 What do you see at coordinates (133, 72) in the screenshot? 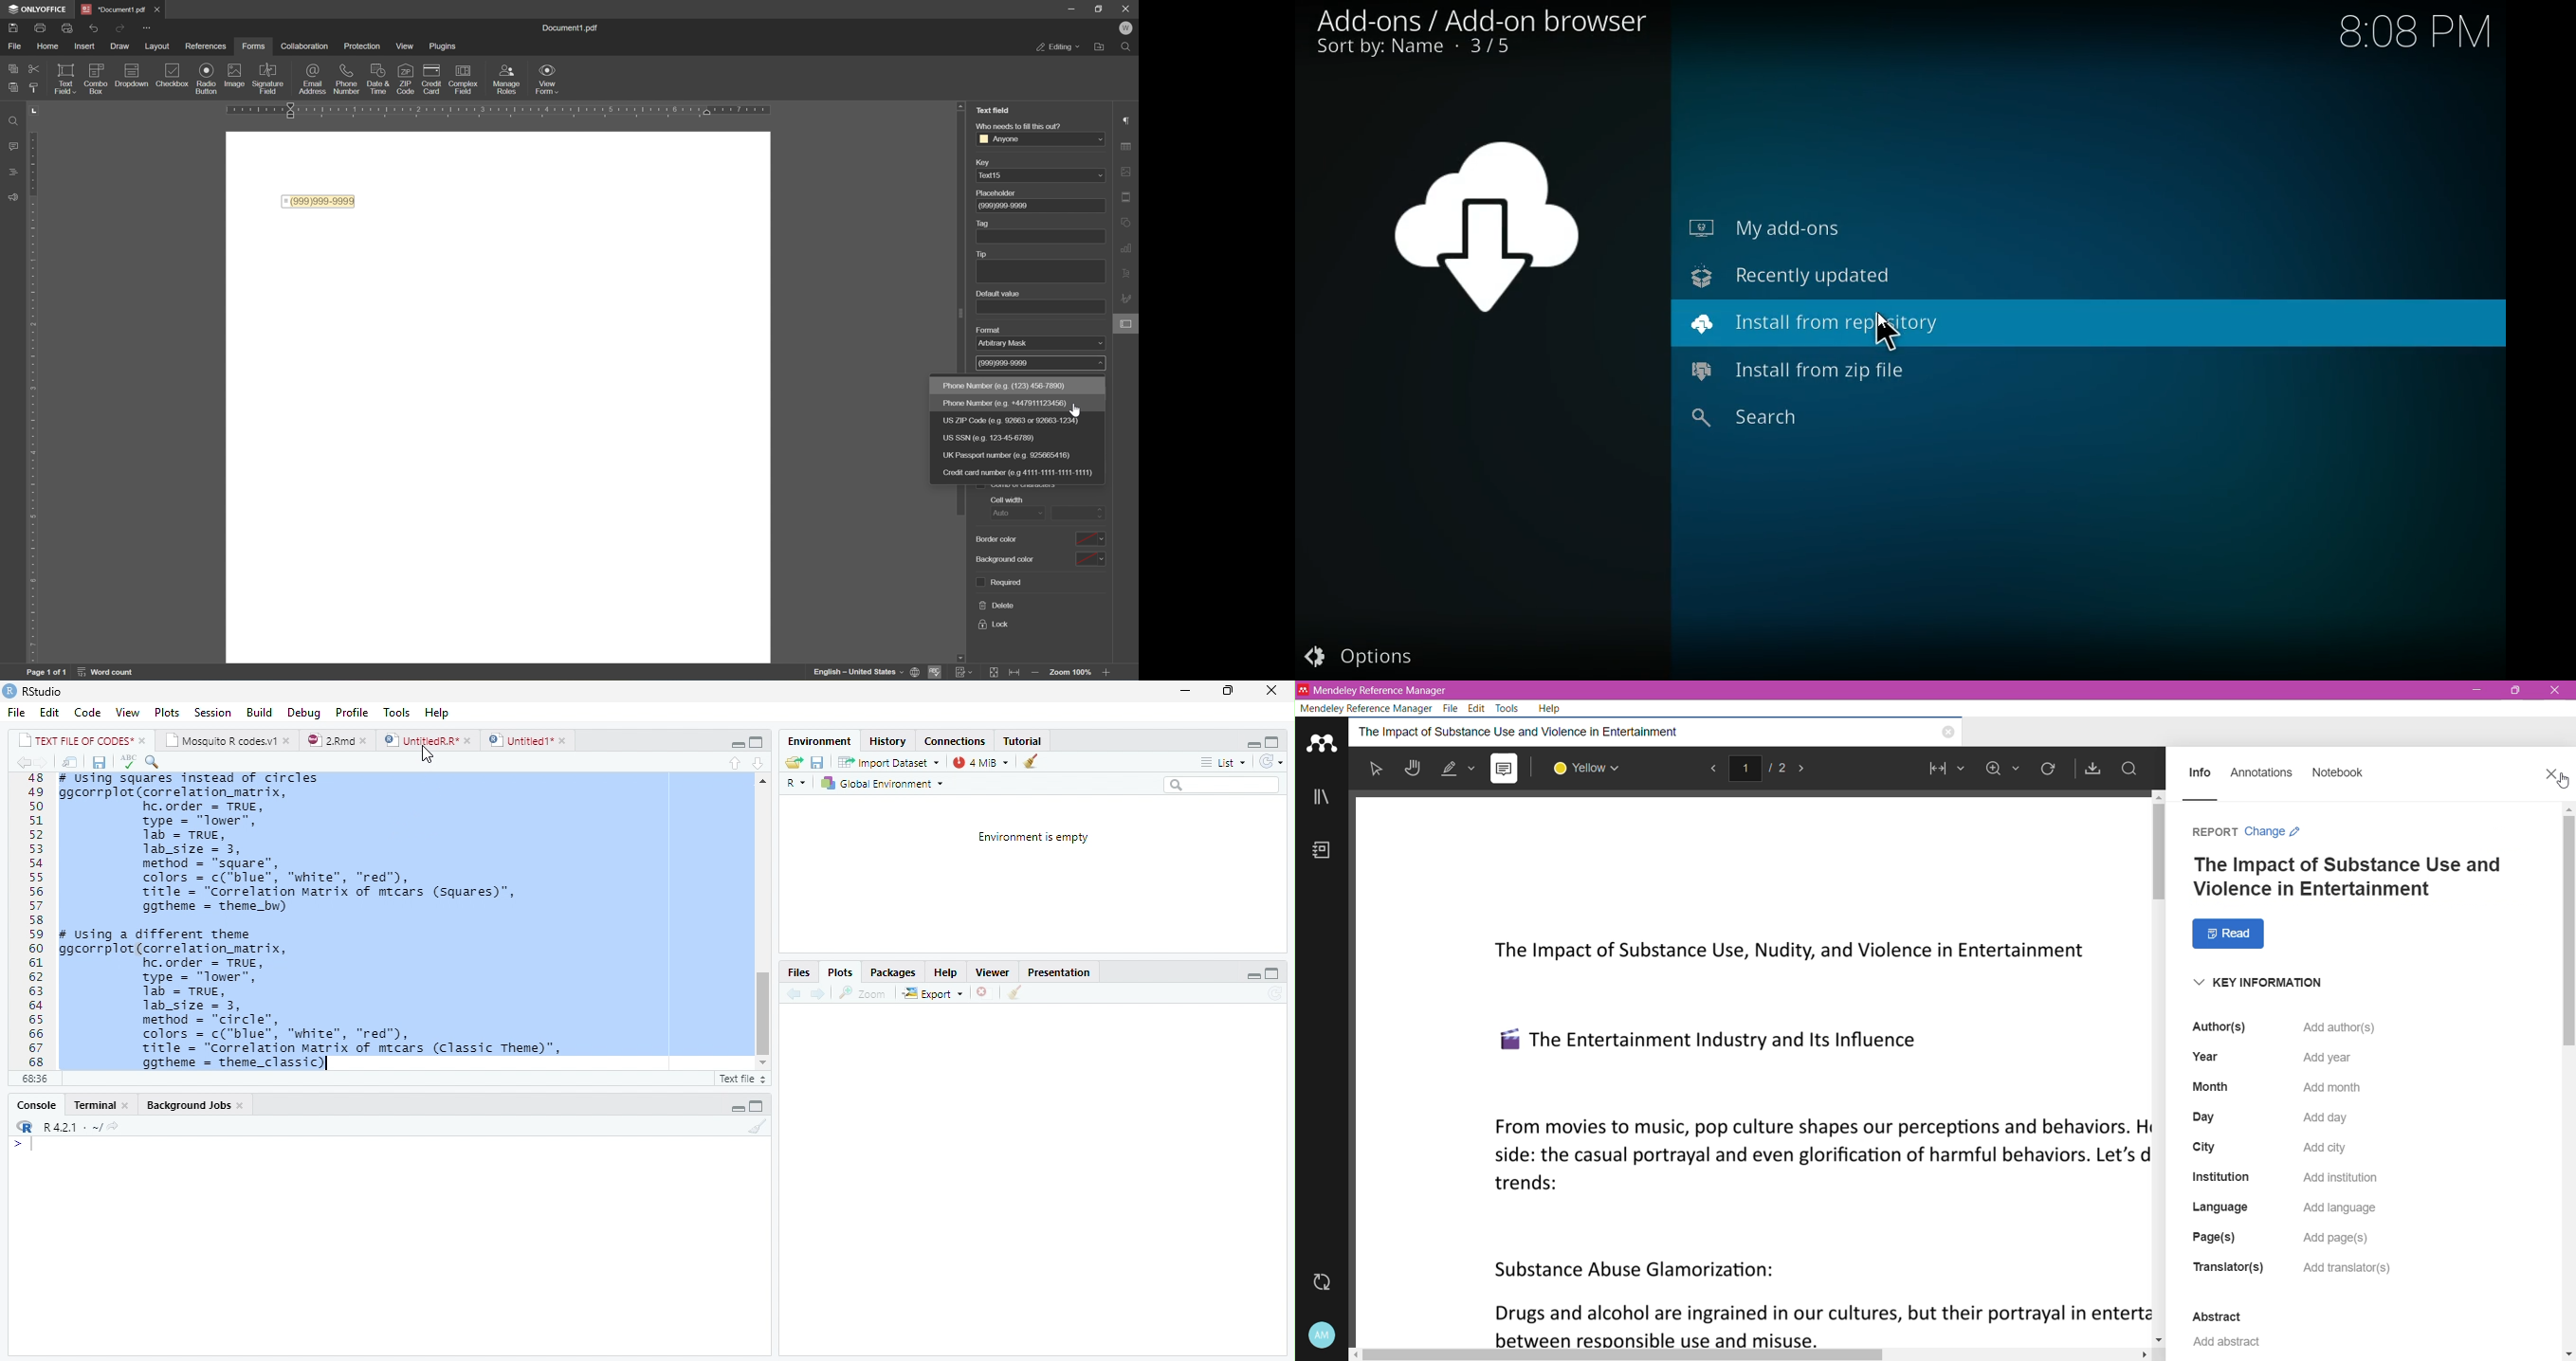
I see `dropdown` at bounding box center [133, 72].